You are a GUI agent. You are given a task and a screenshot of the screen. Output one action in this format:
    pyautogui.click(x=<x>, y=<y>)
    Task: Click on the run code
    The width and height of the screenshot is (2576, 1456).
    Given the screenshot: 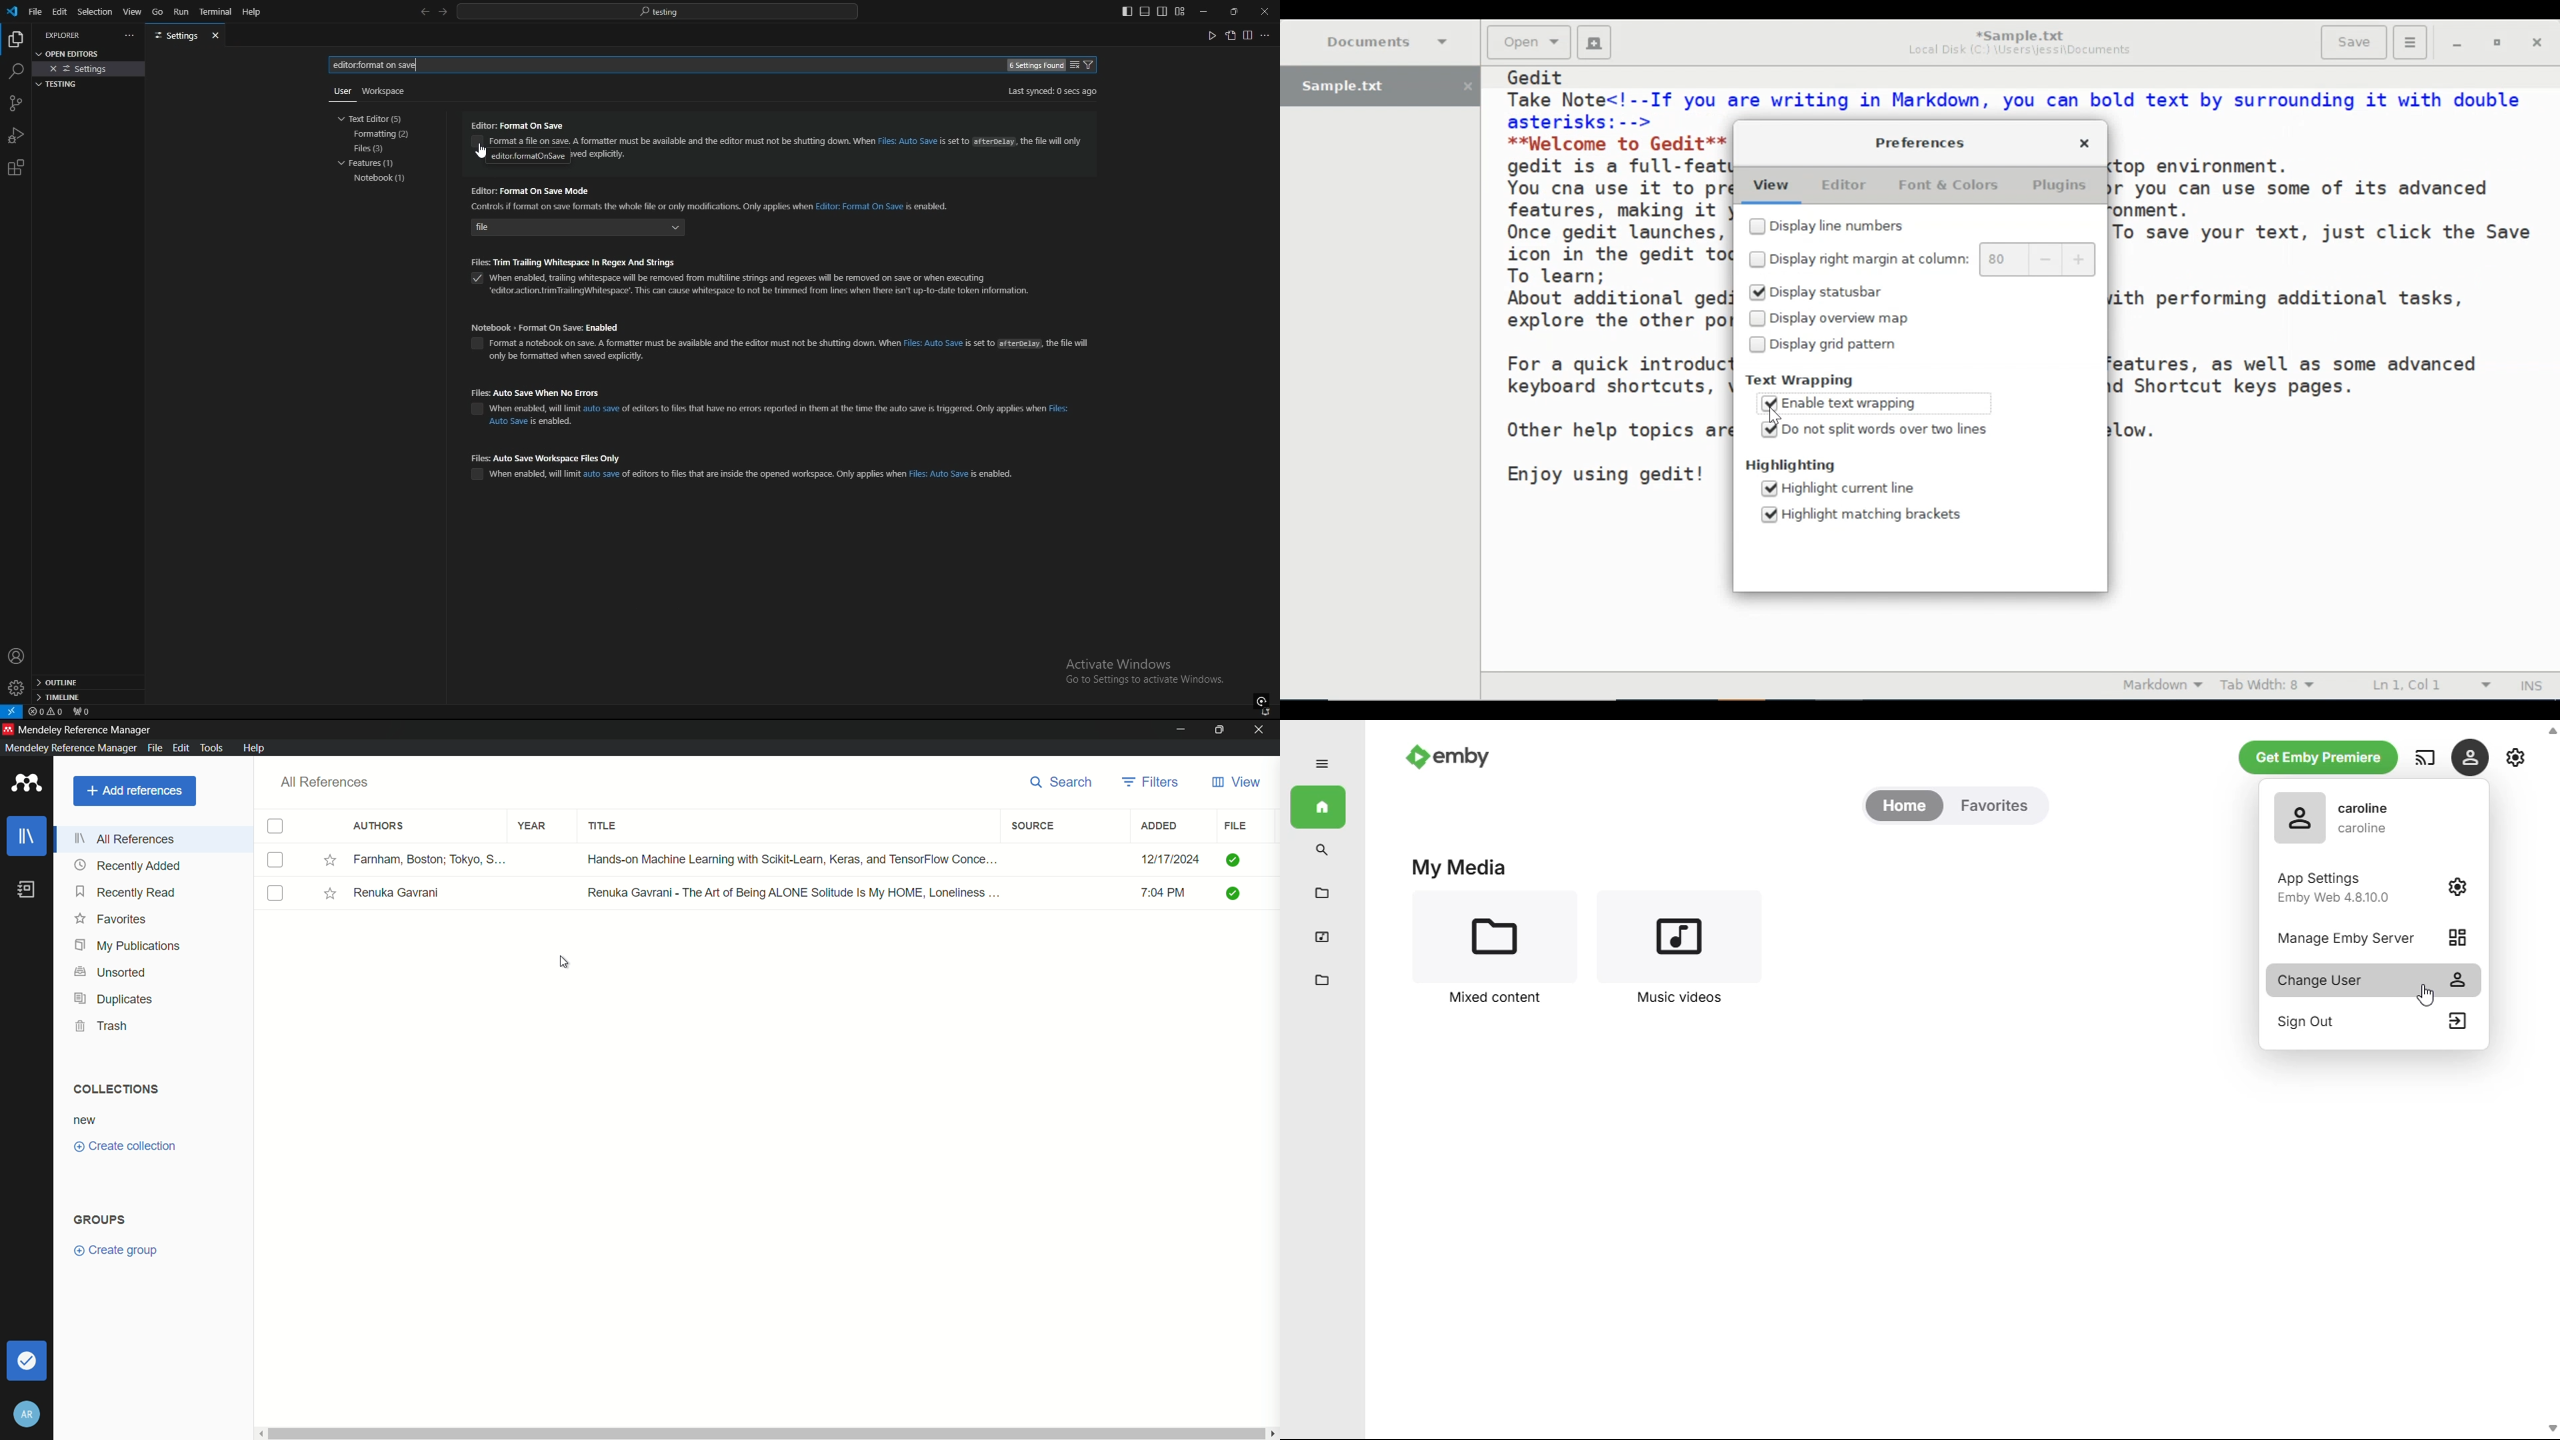 What is the action you would take?
    pyautogui.click(x=1211, y=35)
    